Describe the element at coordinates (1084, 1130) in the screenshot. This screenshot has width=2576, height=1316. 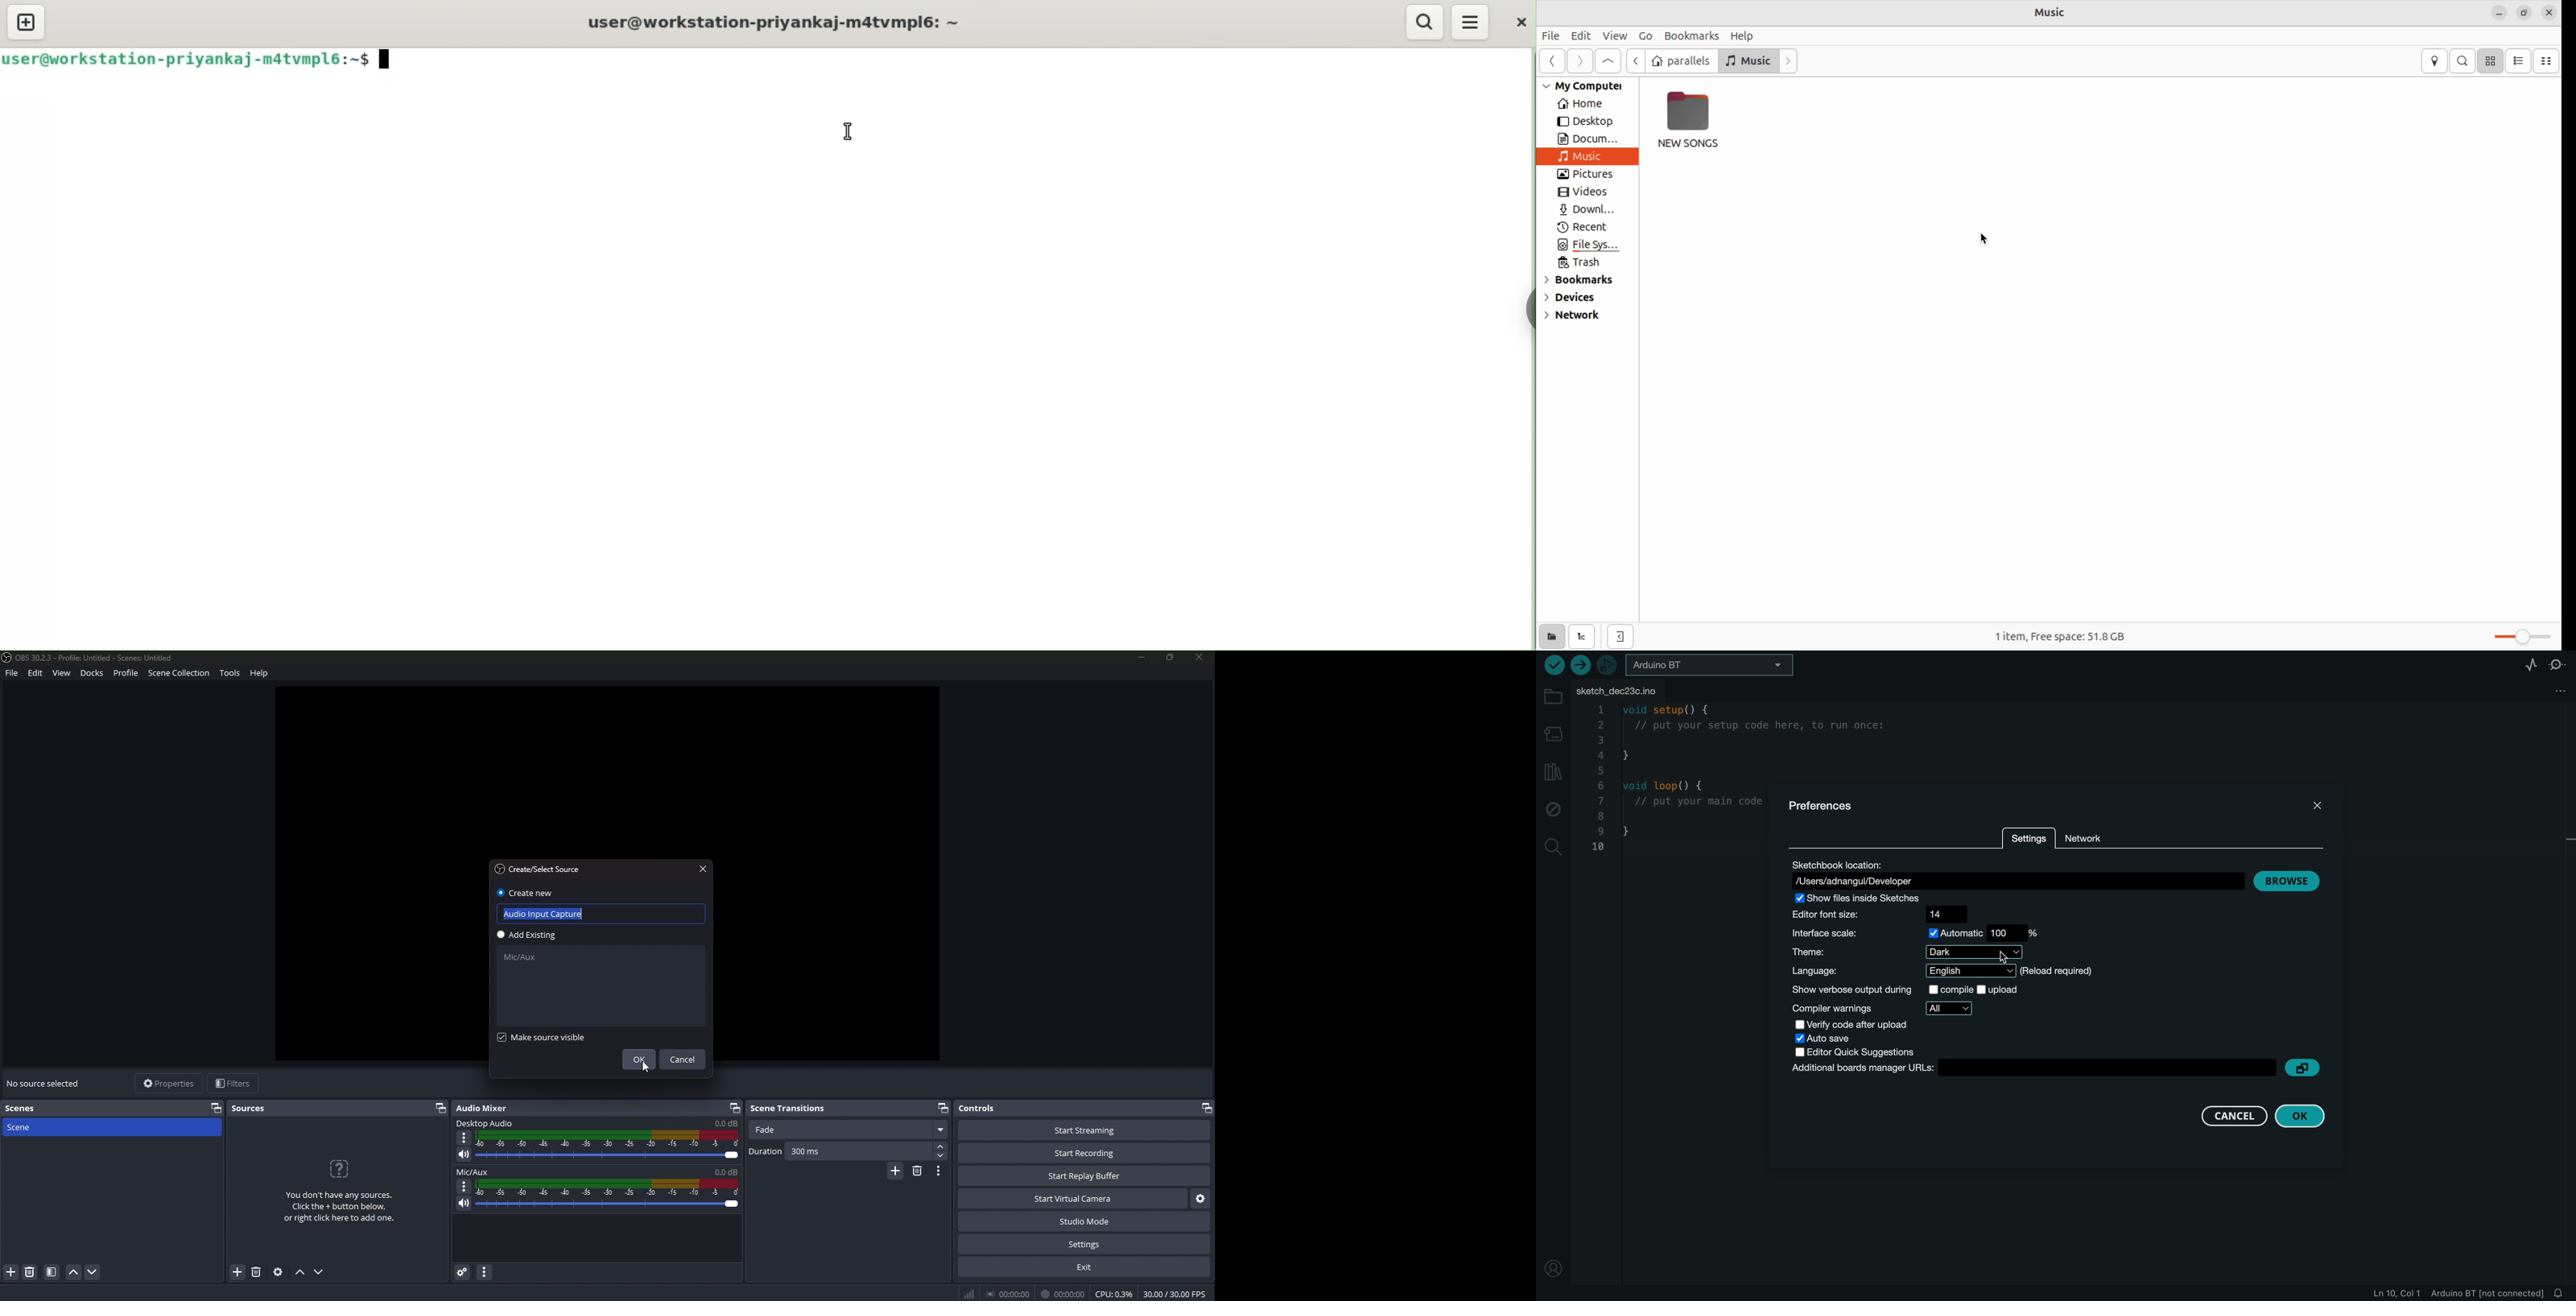
I see `start streaming` at that location.